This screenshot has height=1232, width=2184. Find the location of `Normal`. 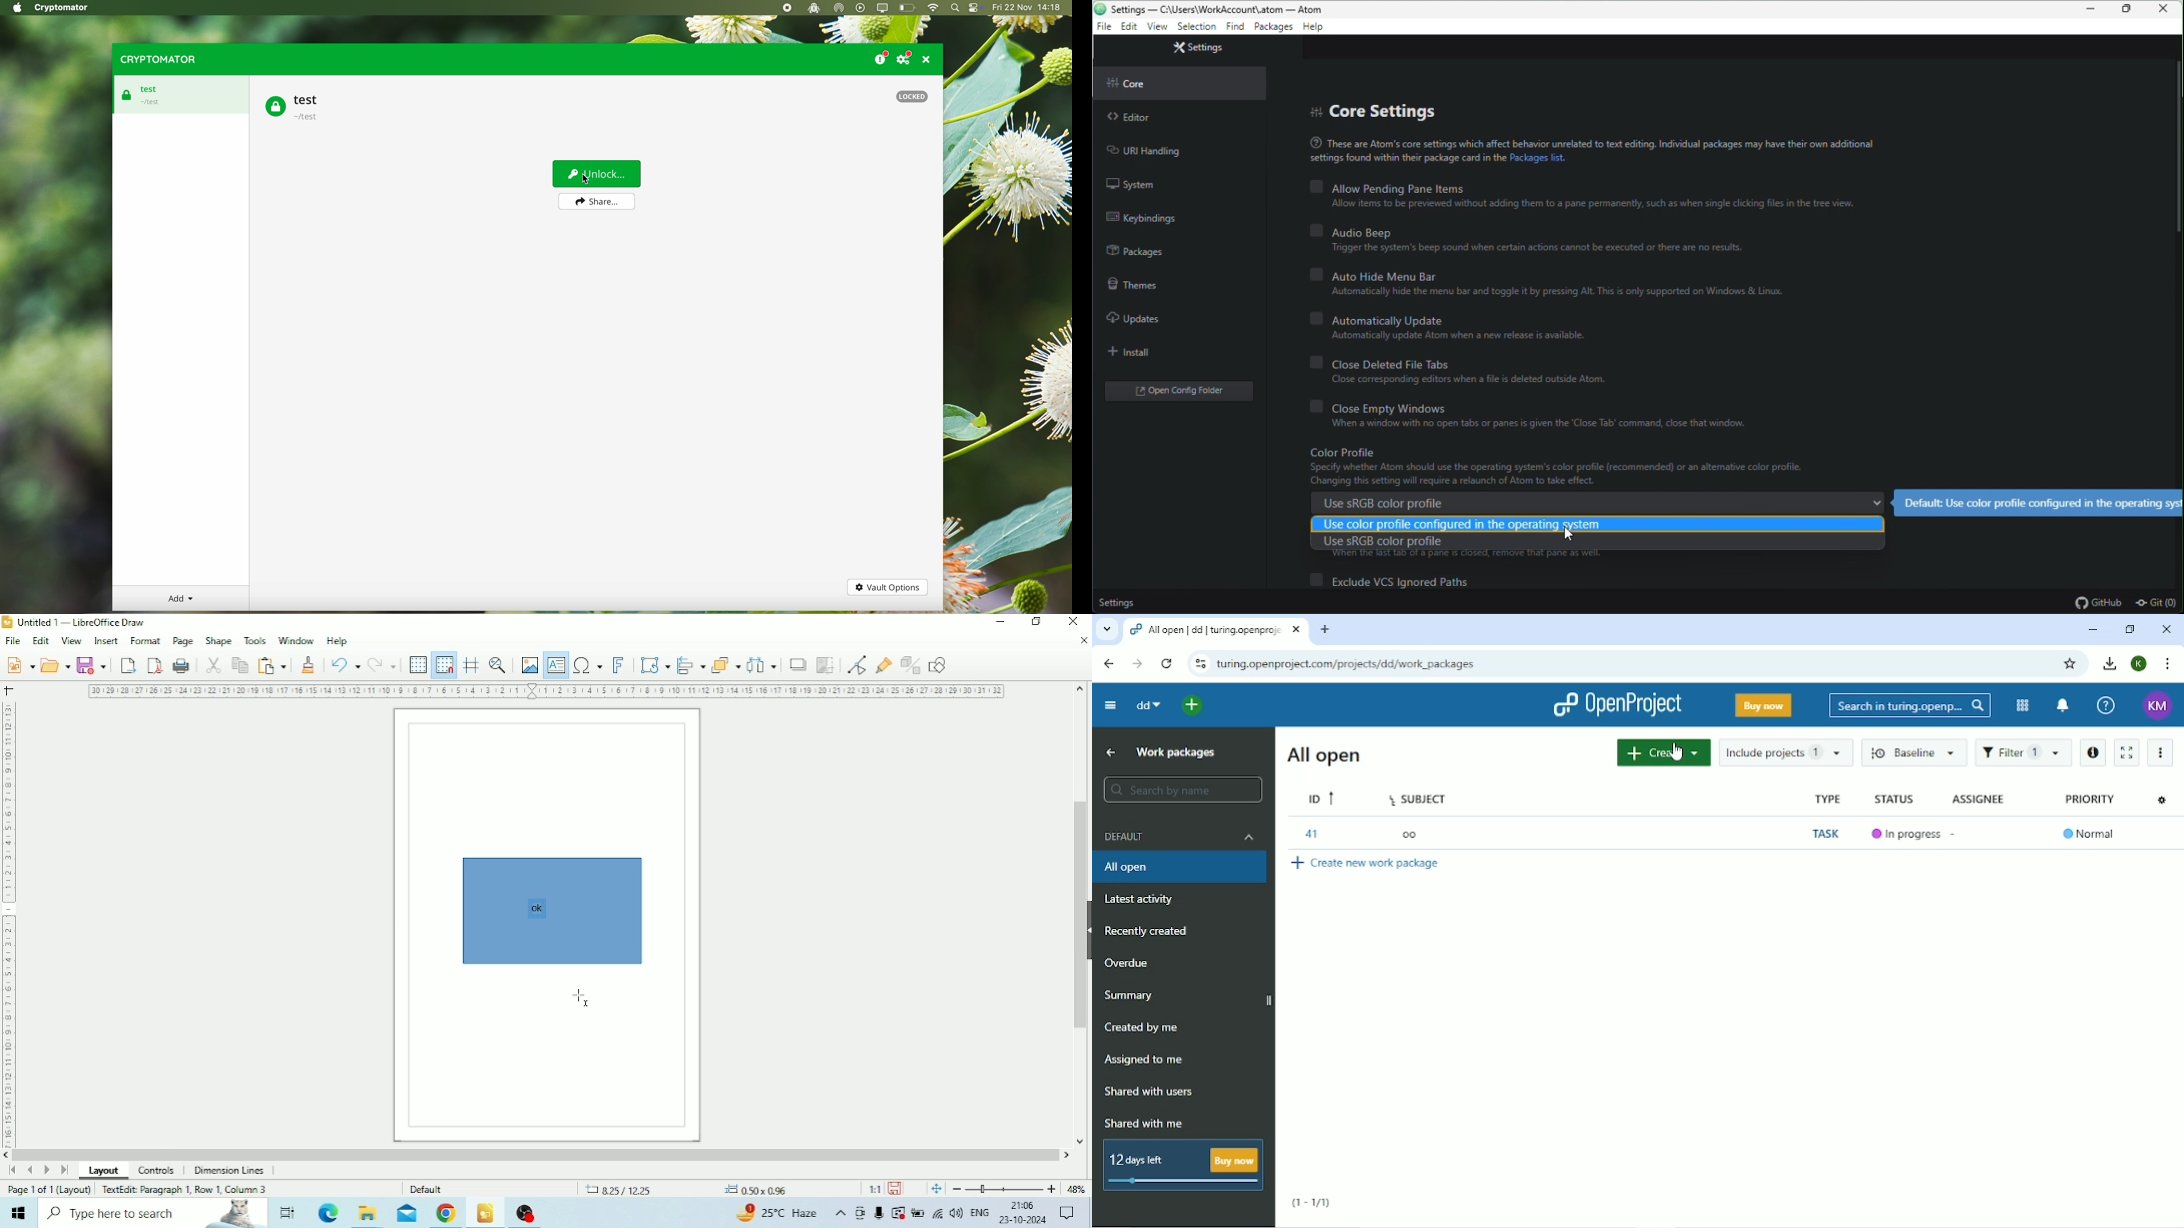

Normal is located at coordinates (2091, 833).